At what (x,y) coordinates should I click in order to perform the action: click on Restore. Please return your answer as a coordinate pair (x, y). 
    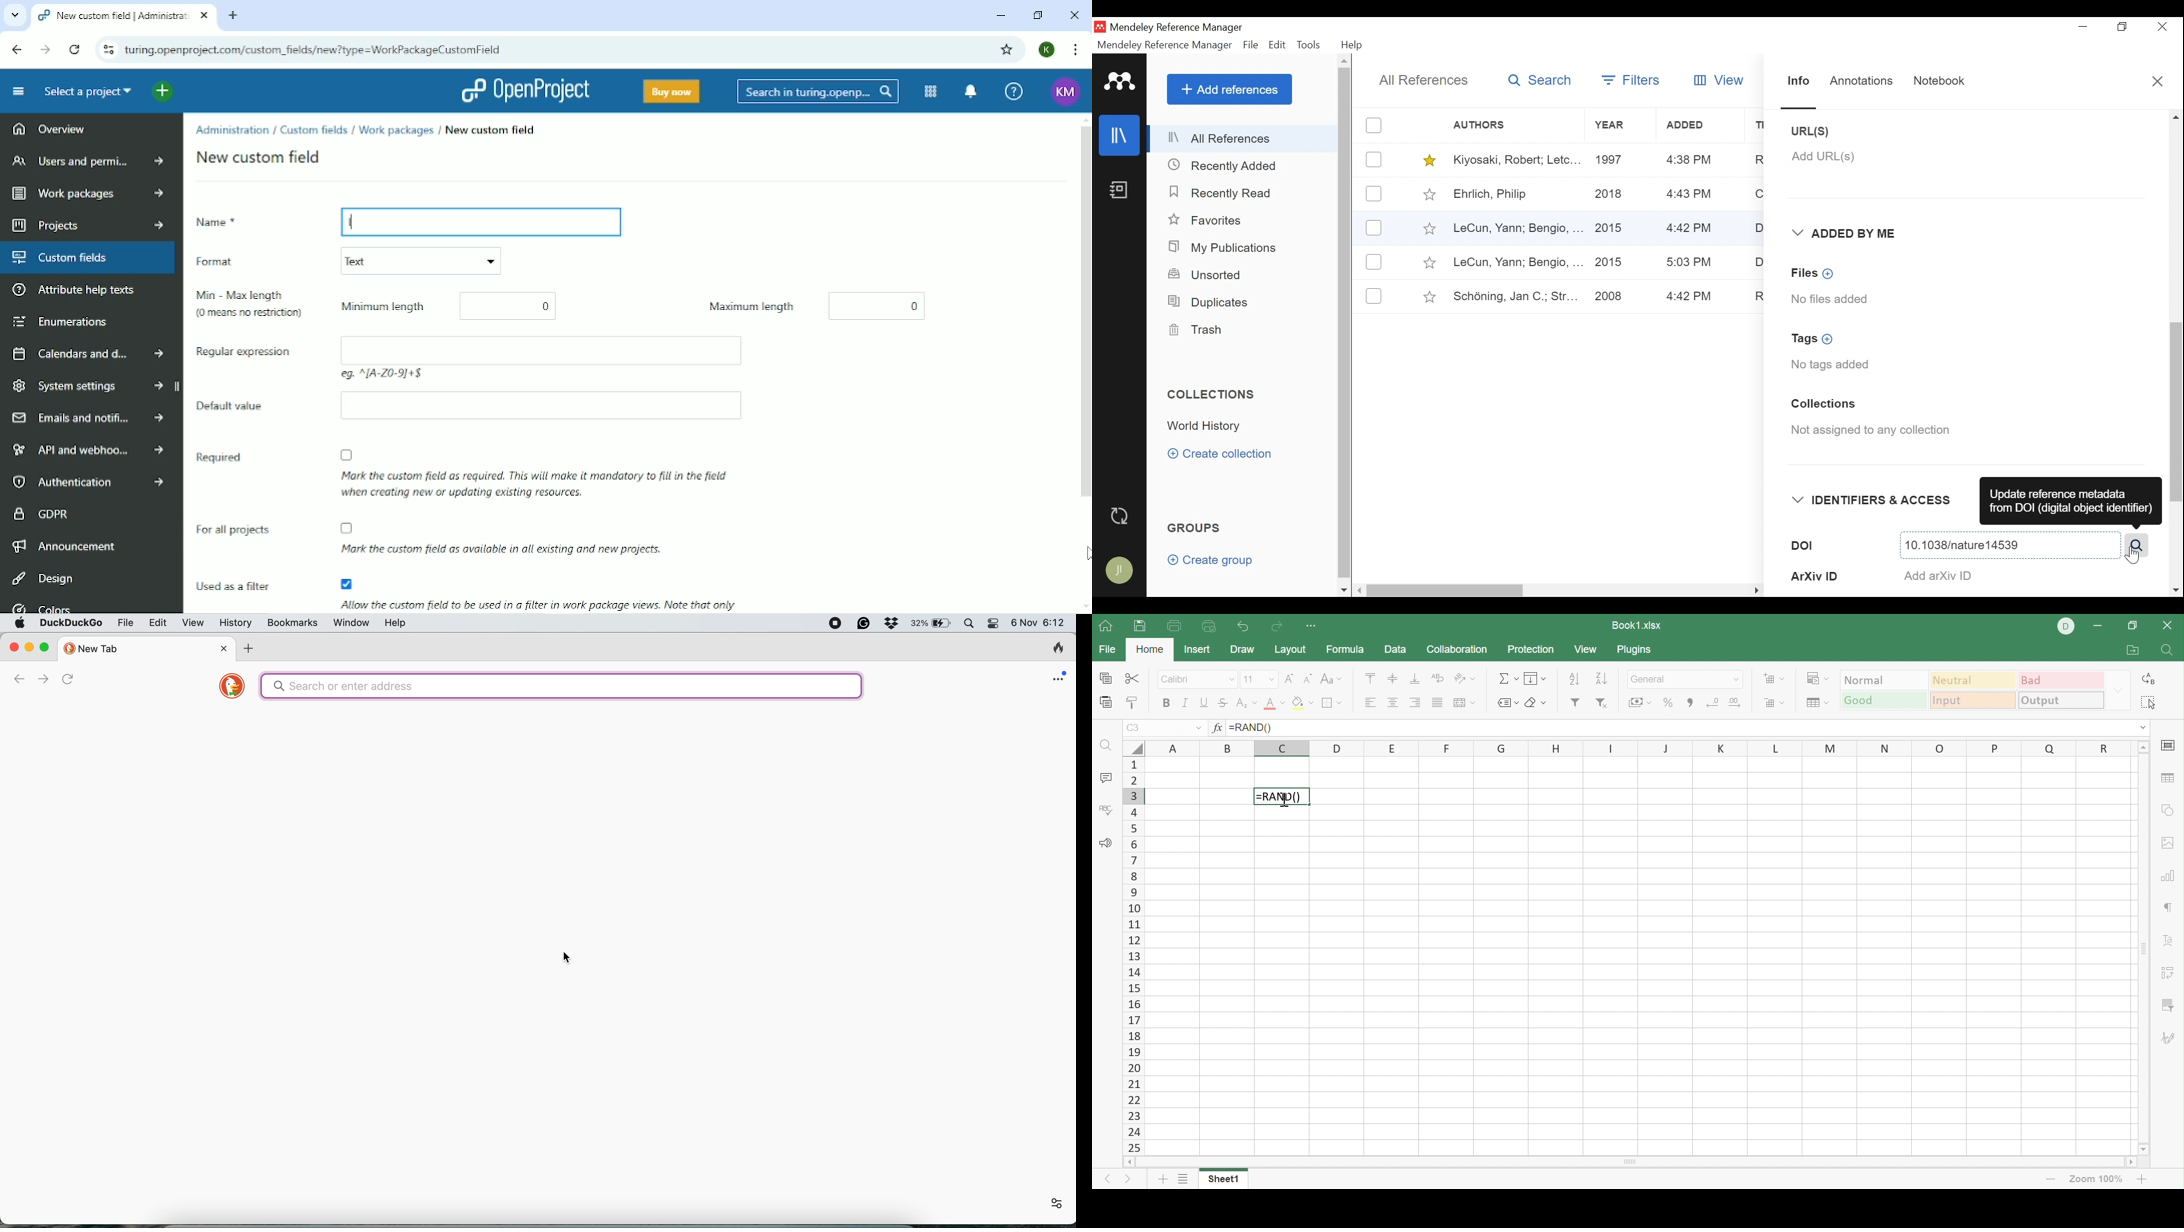
    Looking at the image, I should click on (2124, 27).